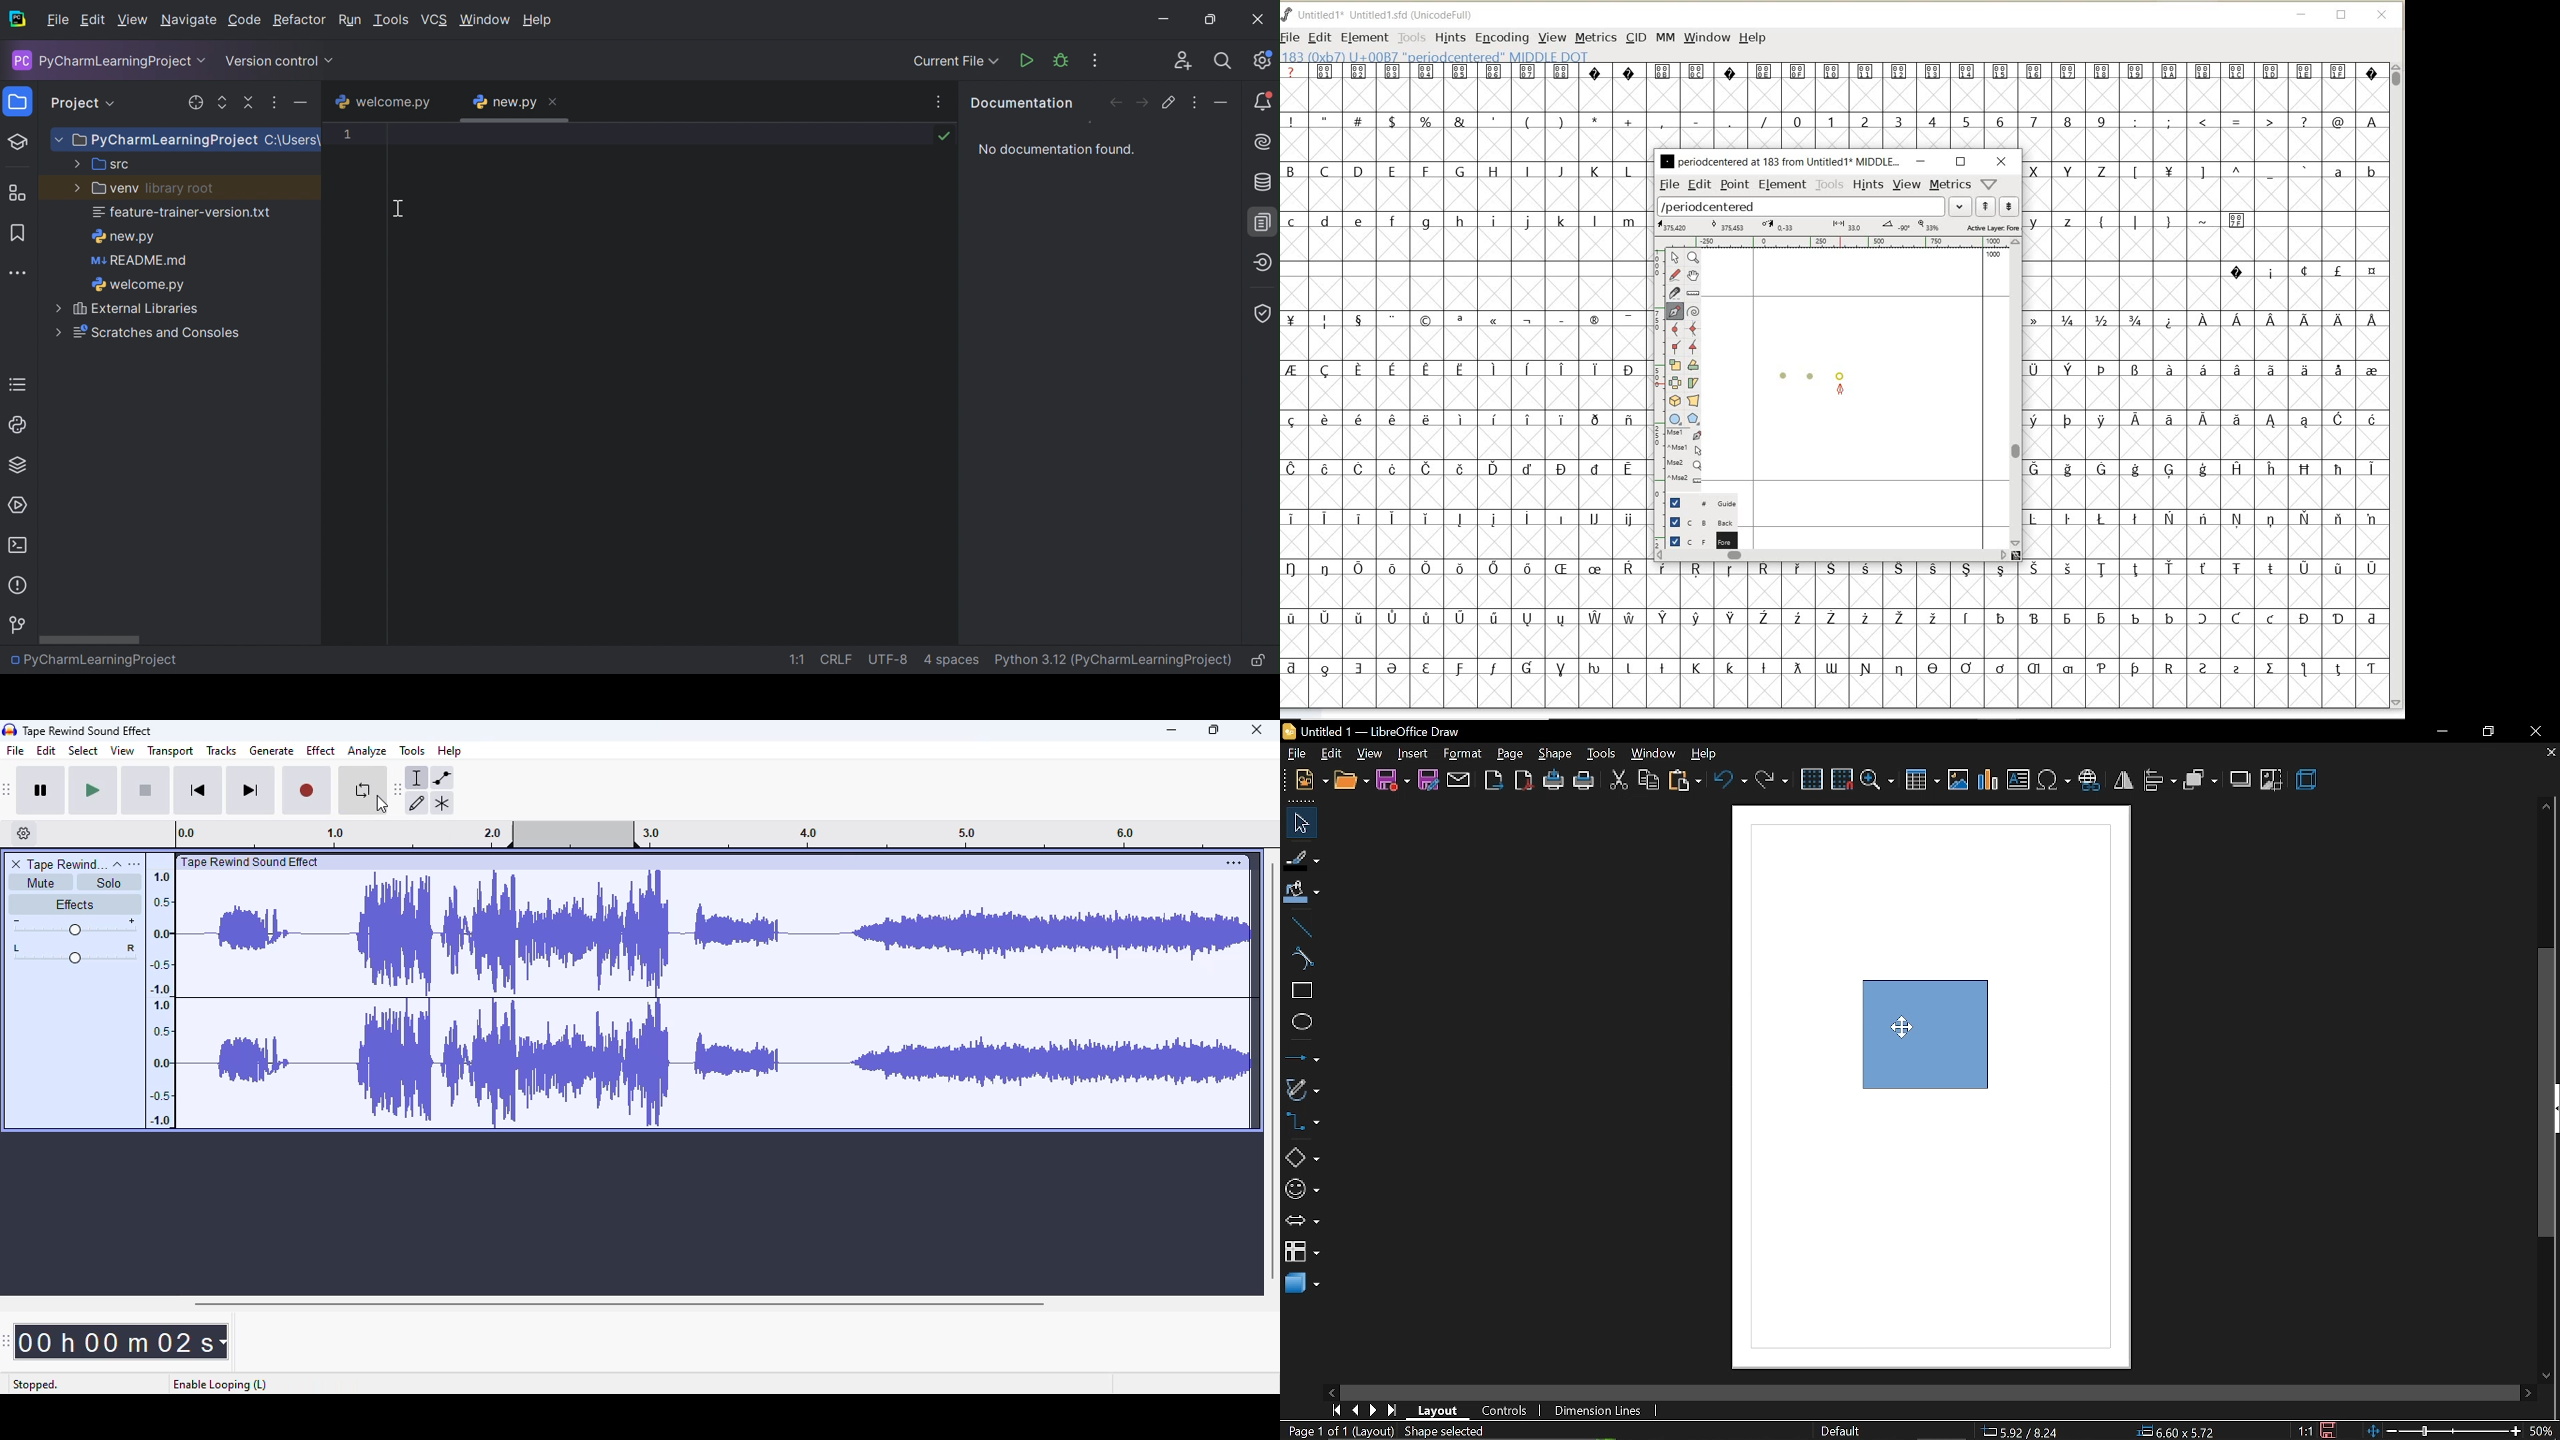 This screenshot has height=1456, width=2576. What do you see at coordinates (111, 883) in the screenshot?
I see `solo` at bounding box center [111, 883].